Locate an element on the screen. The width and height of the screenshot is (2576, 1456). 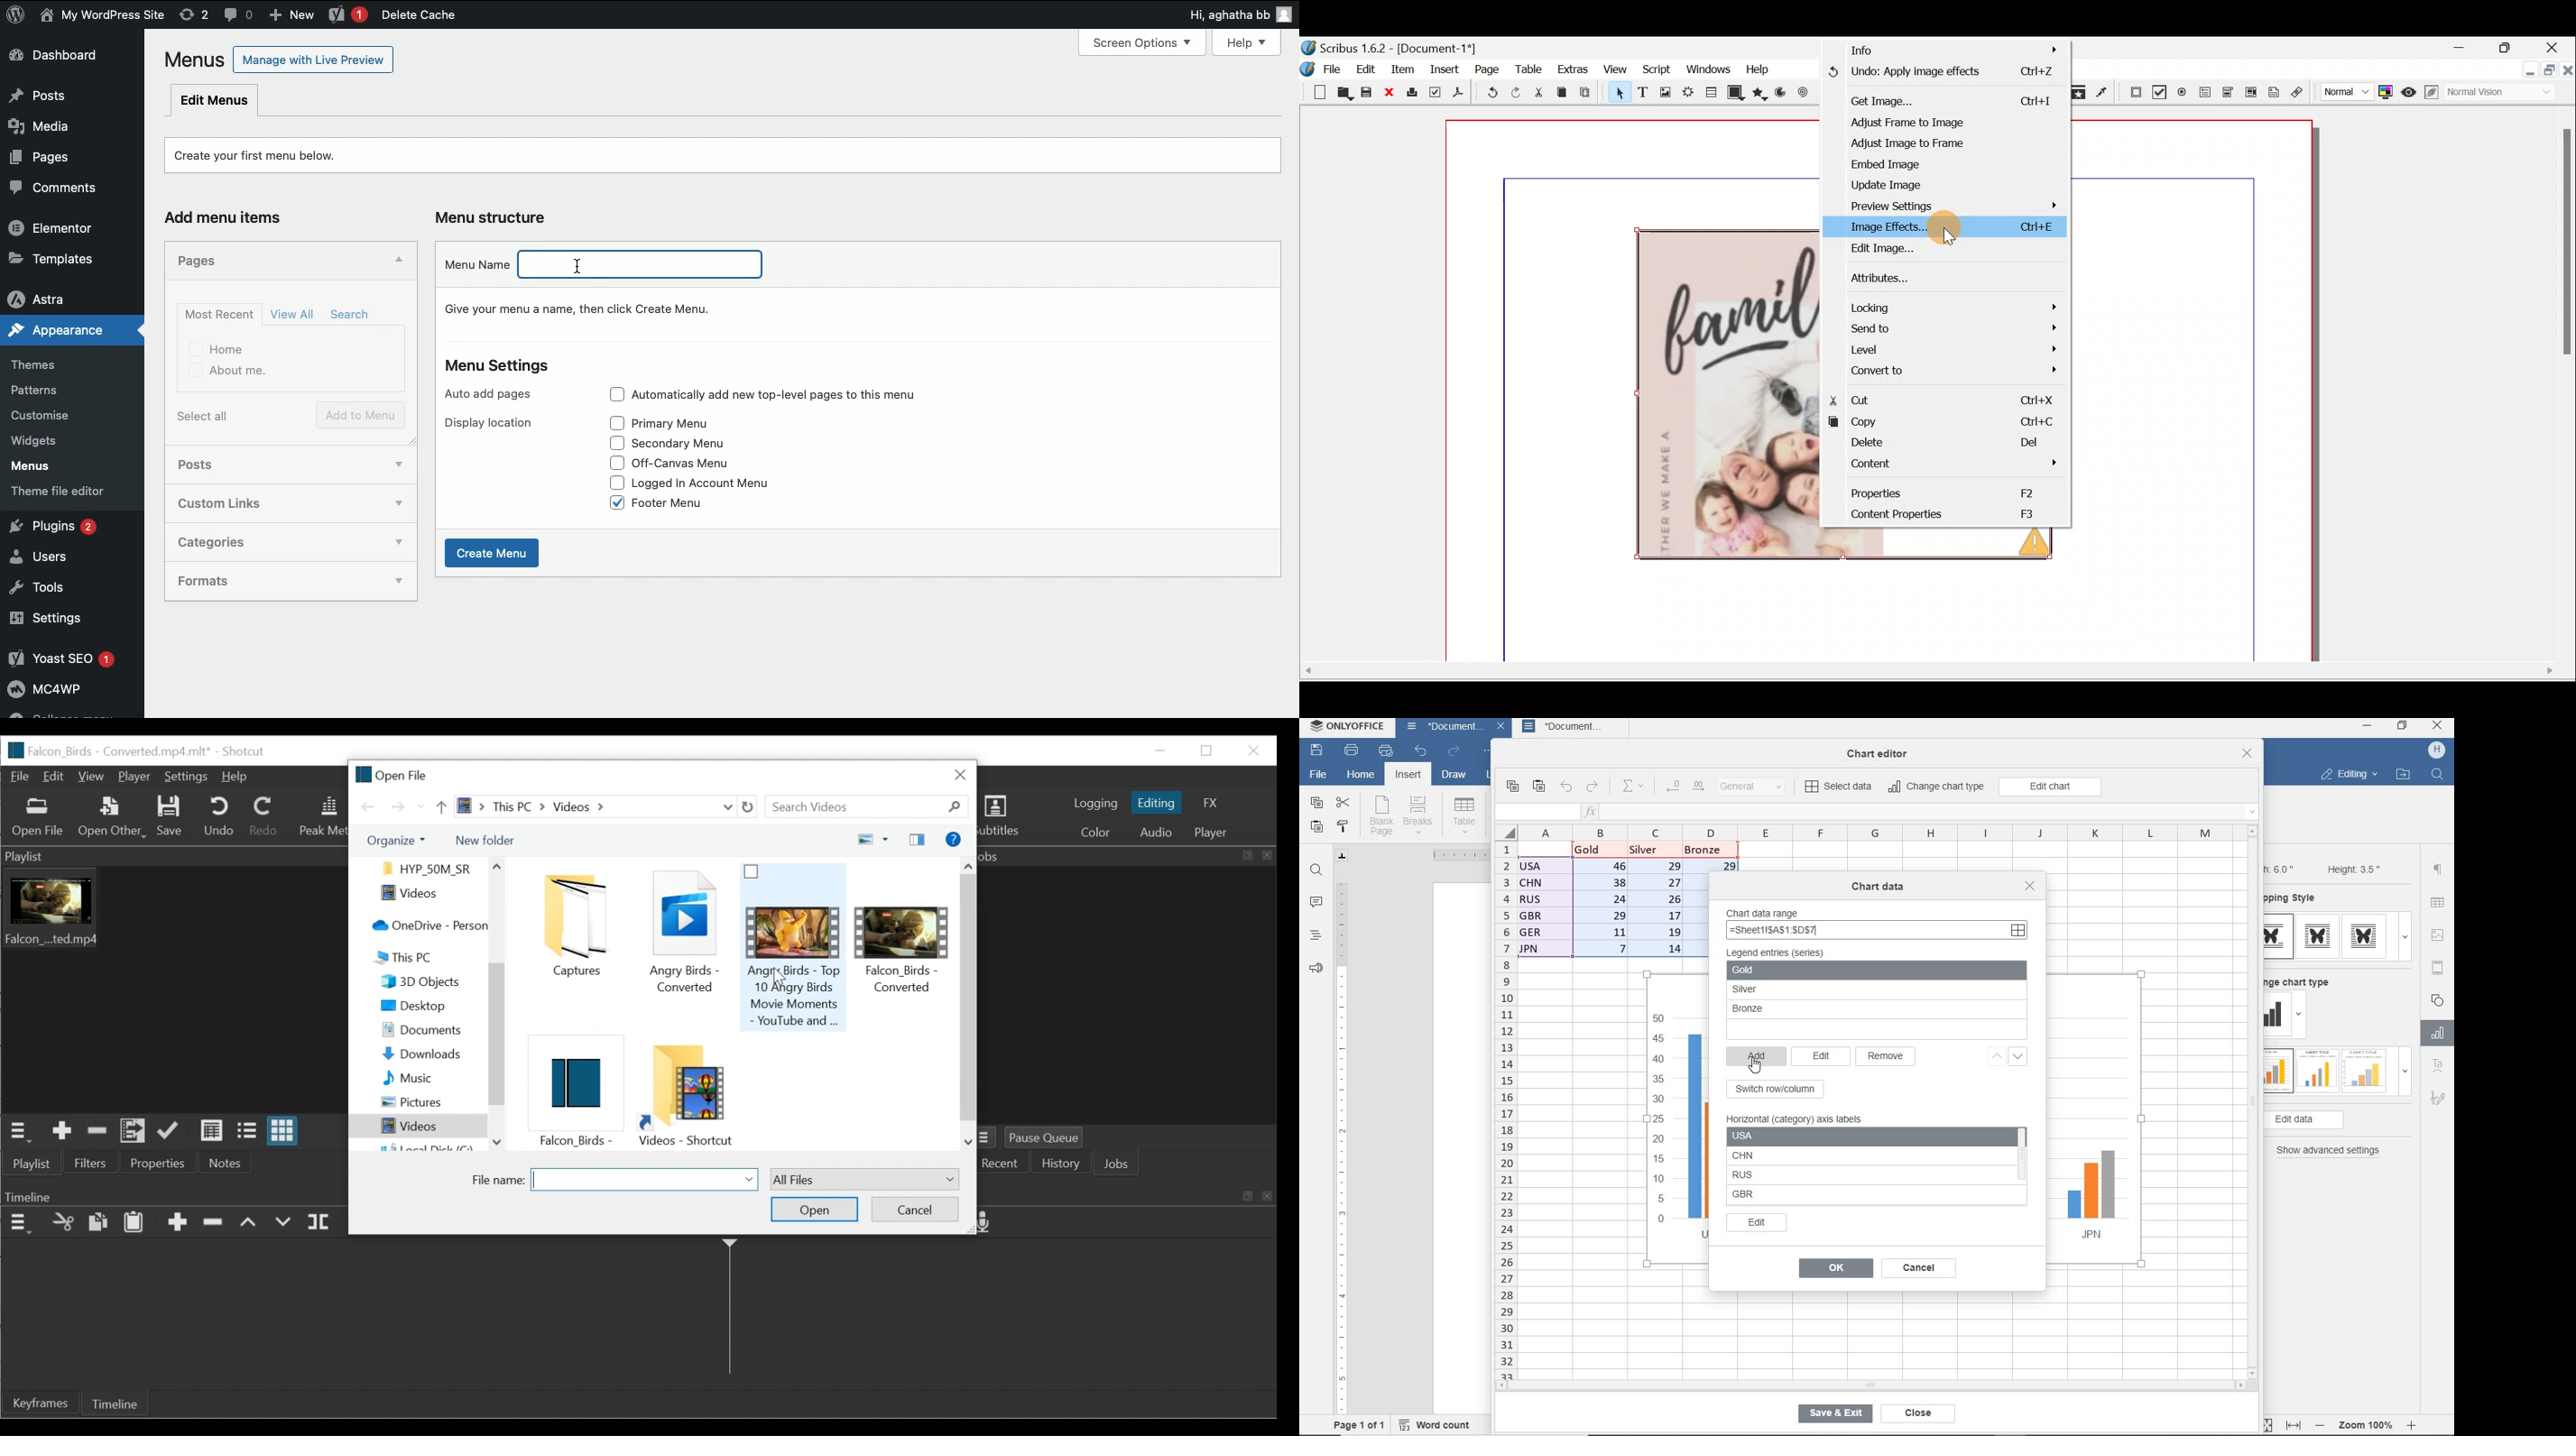
select data is located at coordinates (1840, 787).